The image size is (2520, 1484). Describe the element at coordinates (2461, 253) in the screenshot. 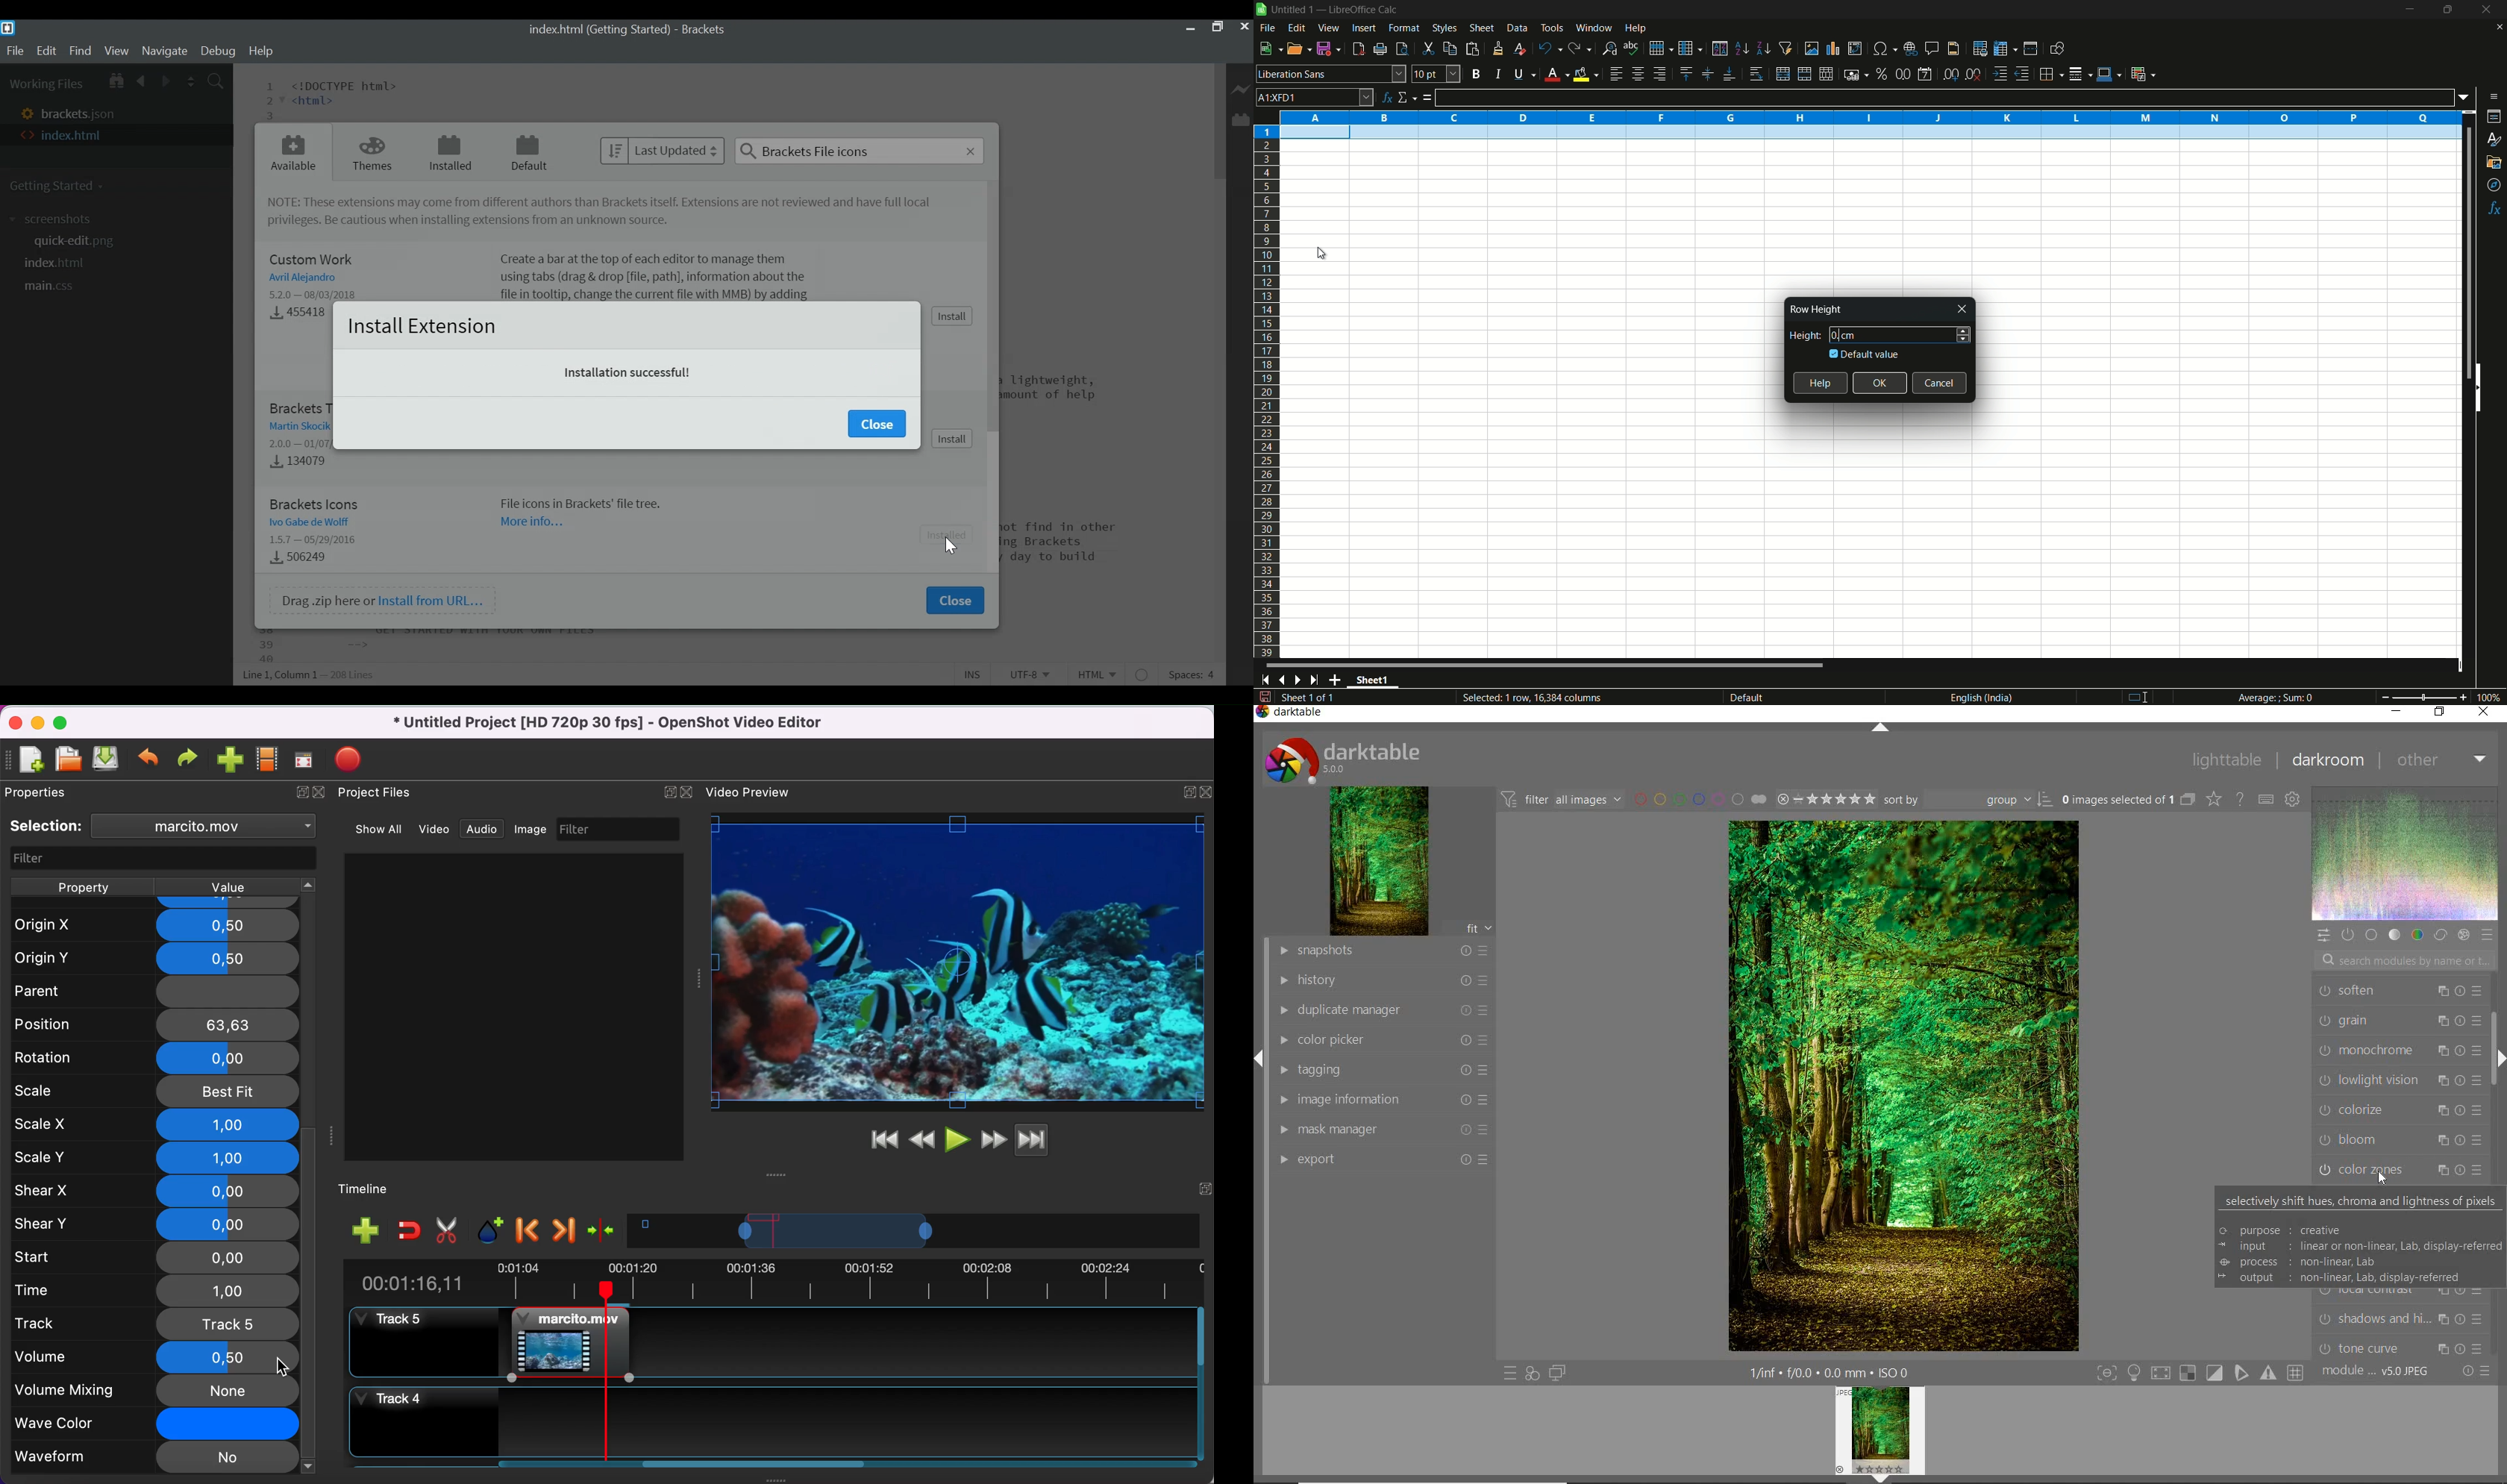

I see `scroll bar` at that location.